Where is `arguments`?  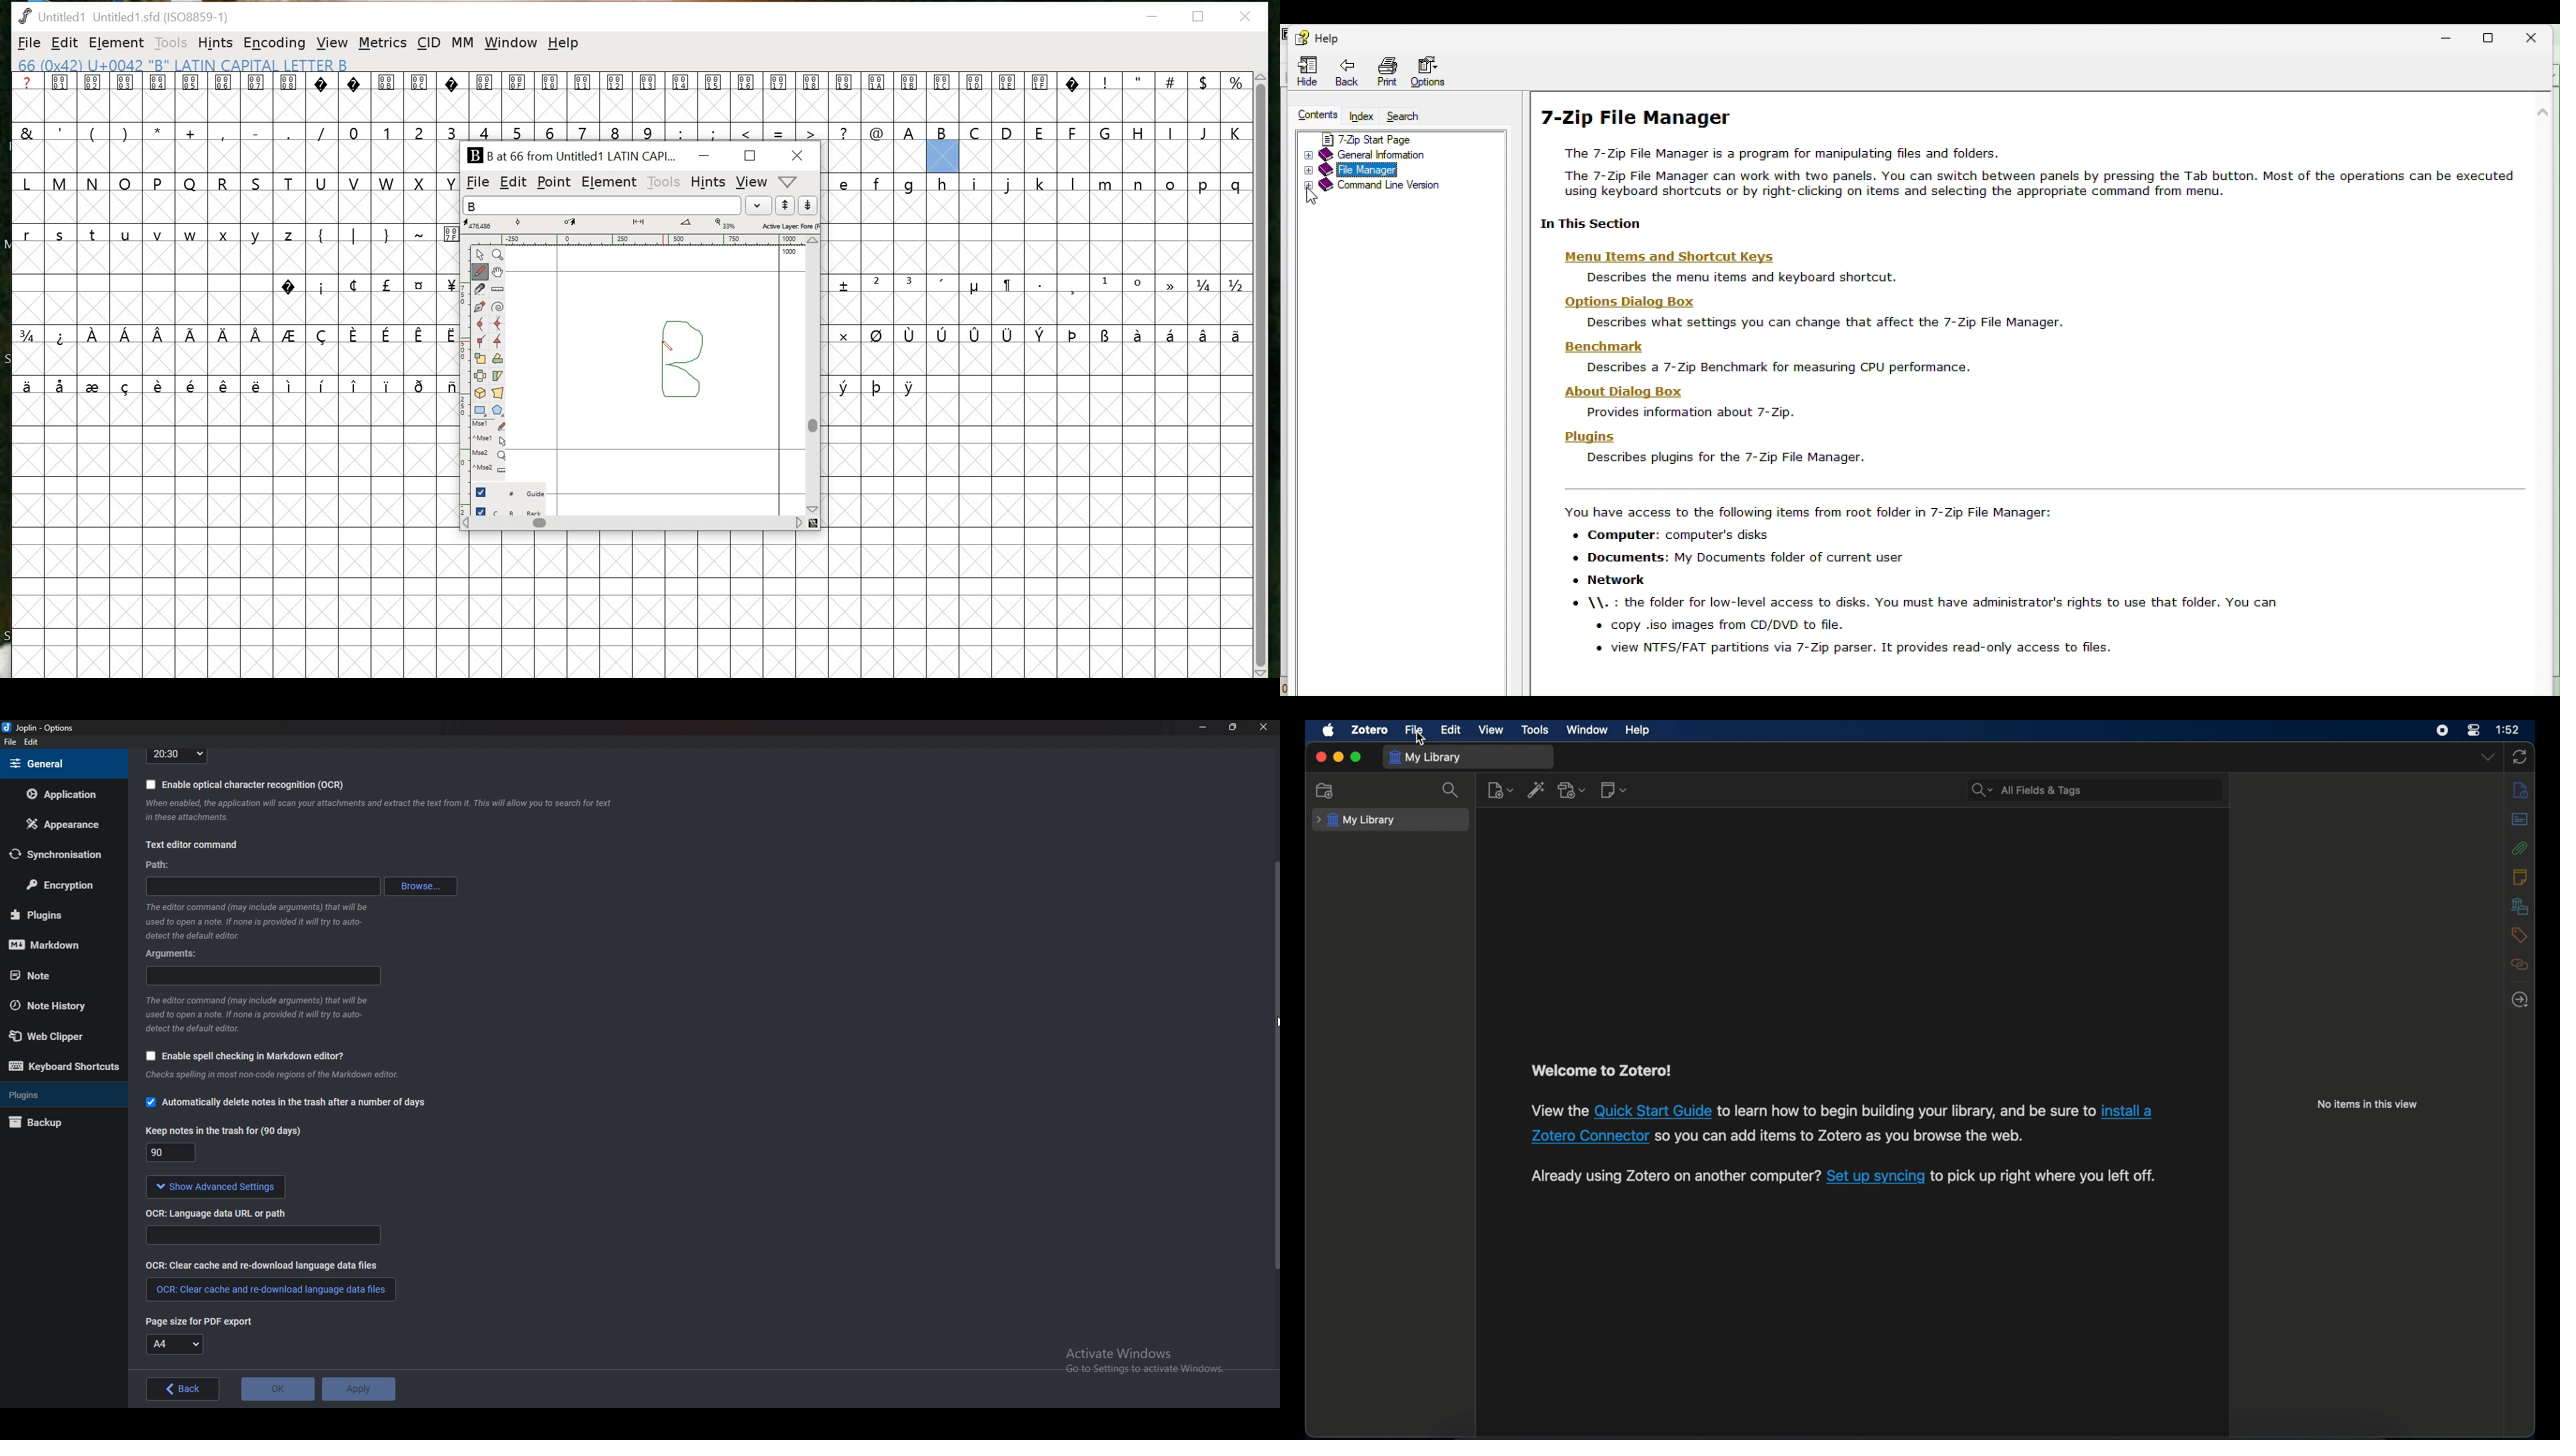
arguments is located at coordinates (265, 976).